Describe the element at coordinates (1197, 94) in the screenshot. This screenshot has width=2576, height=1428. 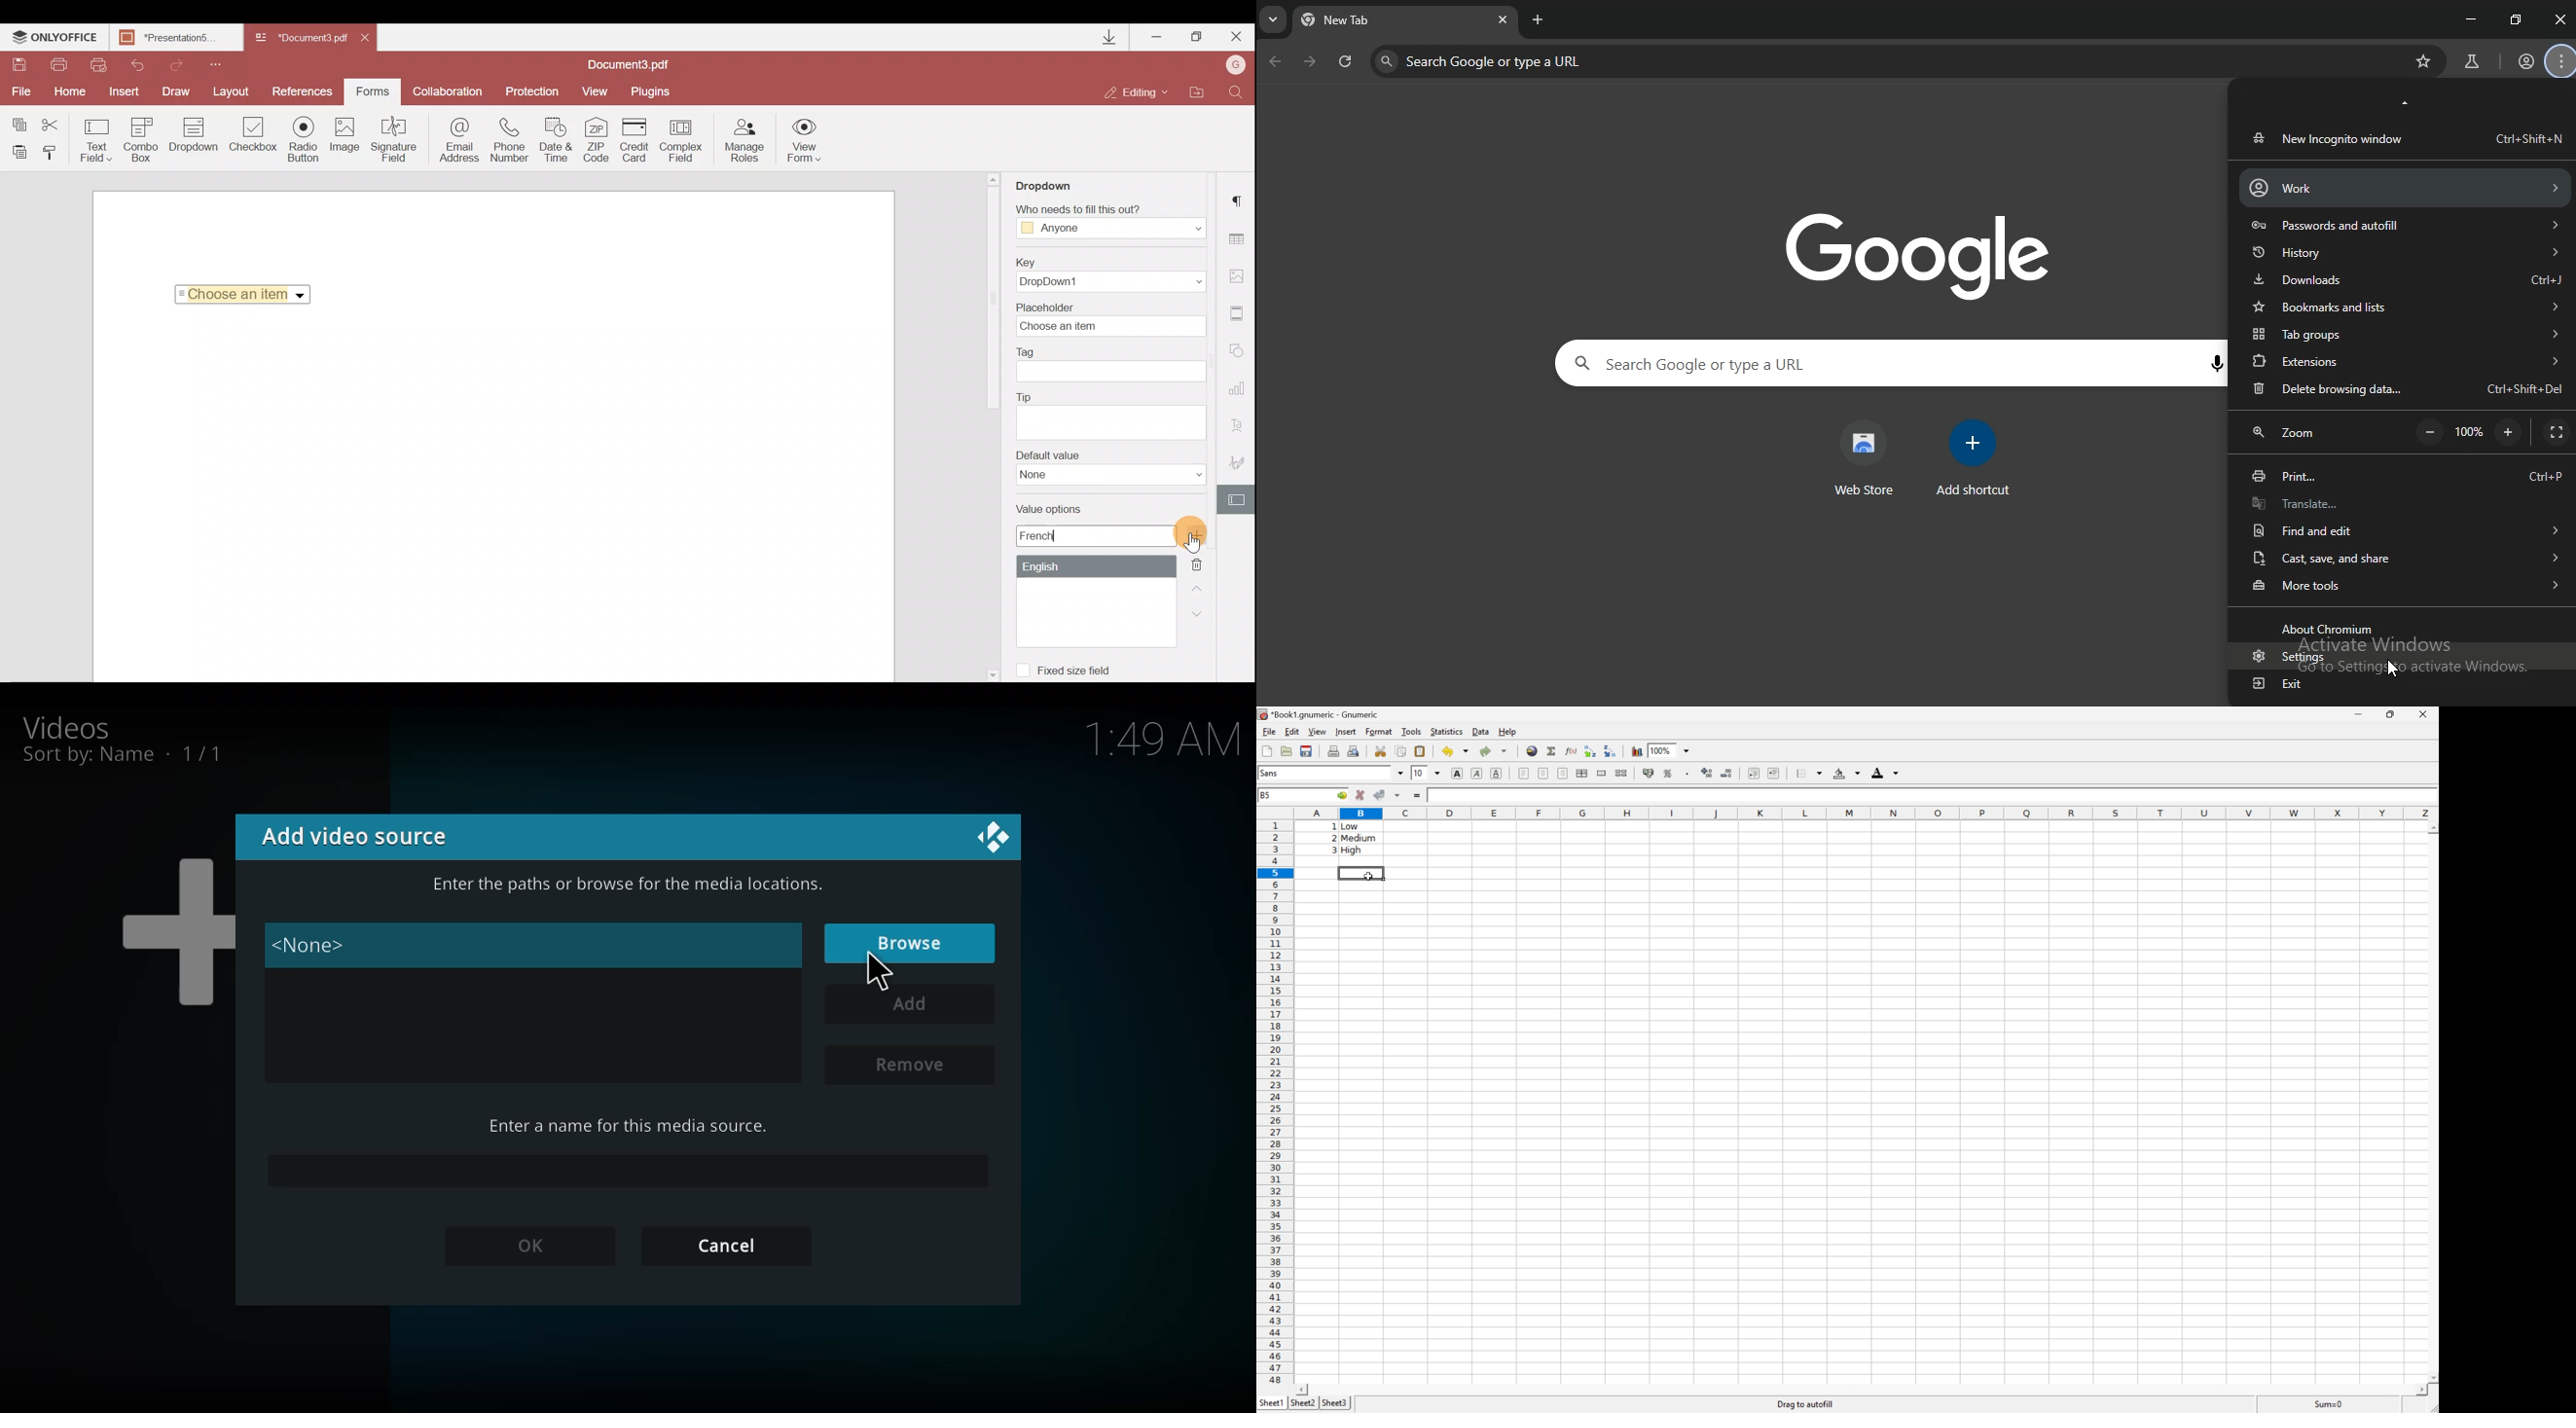
I see `Open file location` at that location.